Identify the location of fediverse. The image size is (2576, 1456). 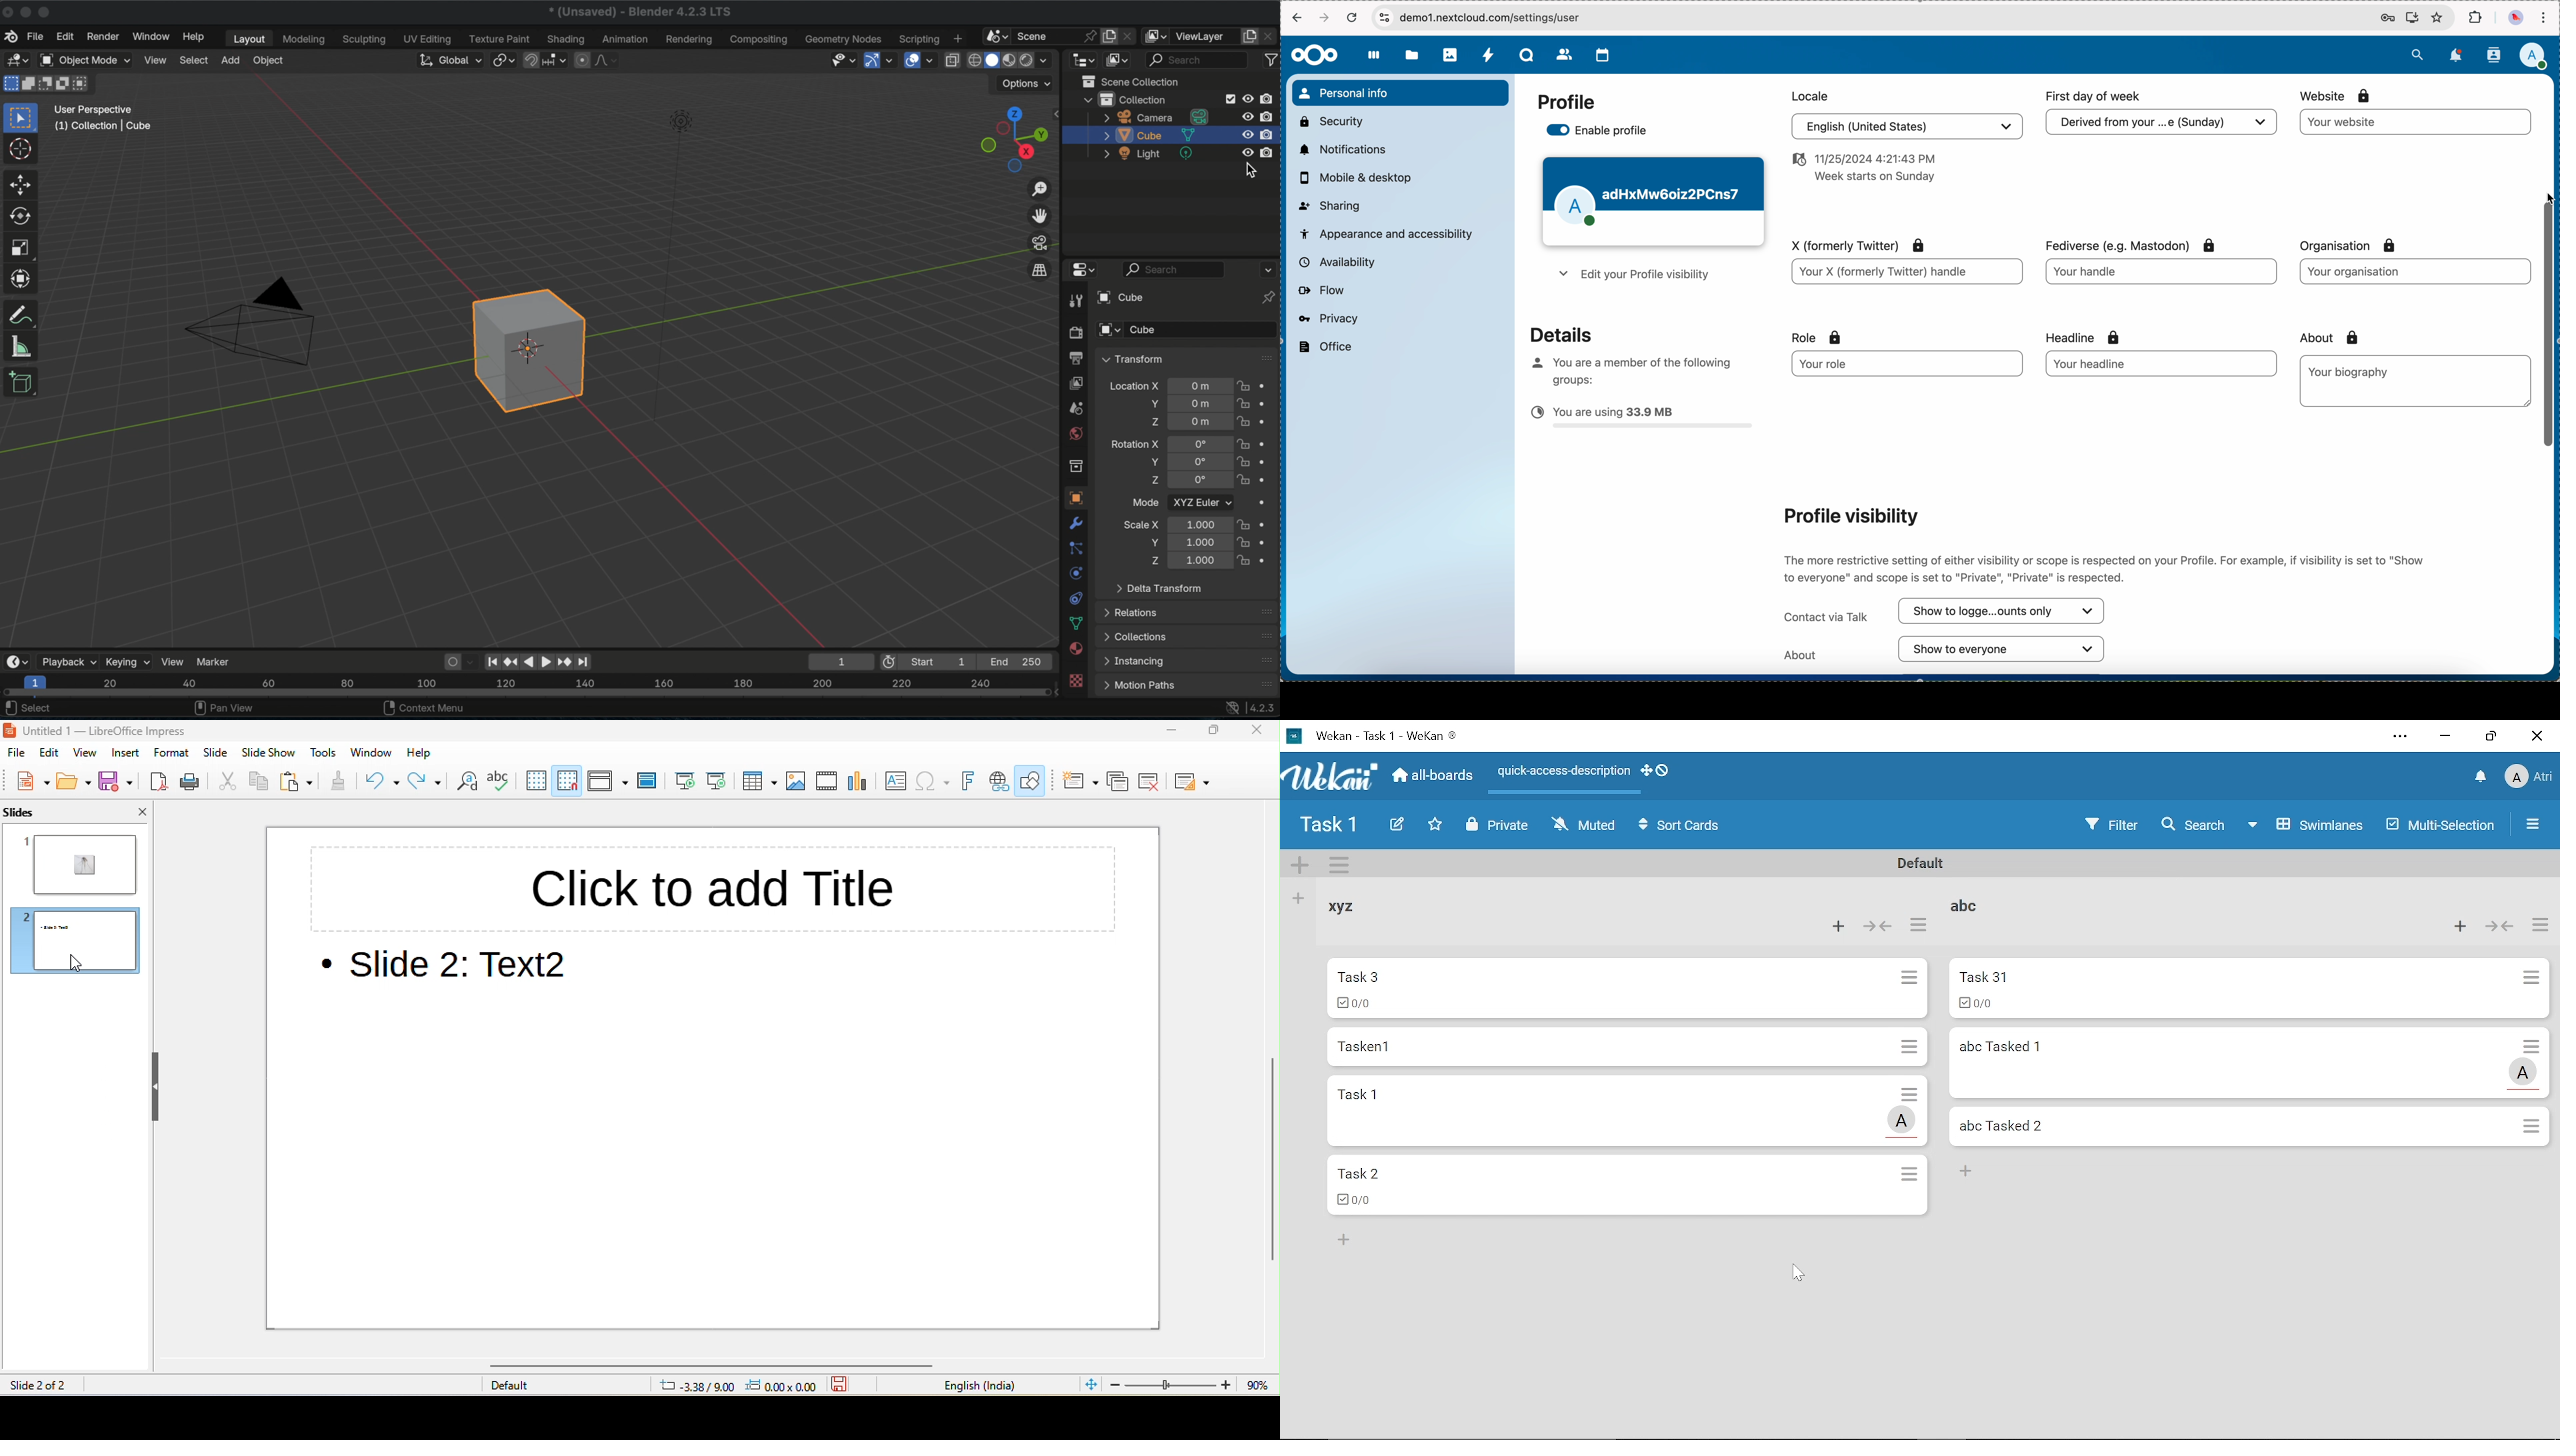
(2127, 242).